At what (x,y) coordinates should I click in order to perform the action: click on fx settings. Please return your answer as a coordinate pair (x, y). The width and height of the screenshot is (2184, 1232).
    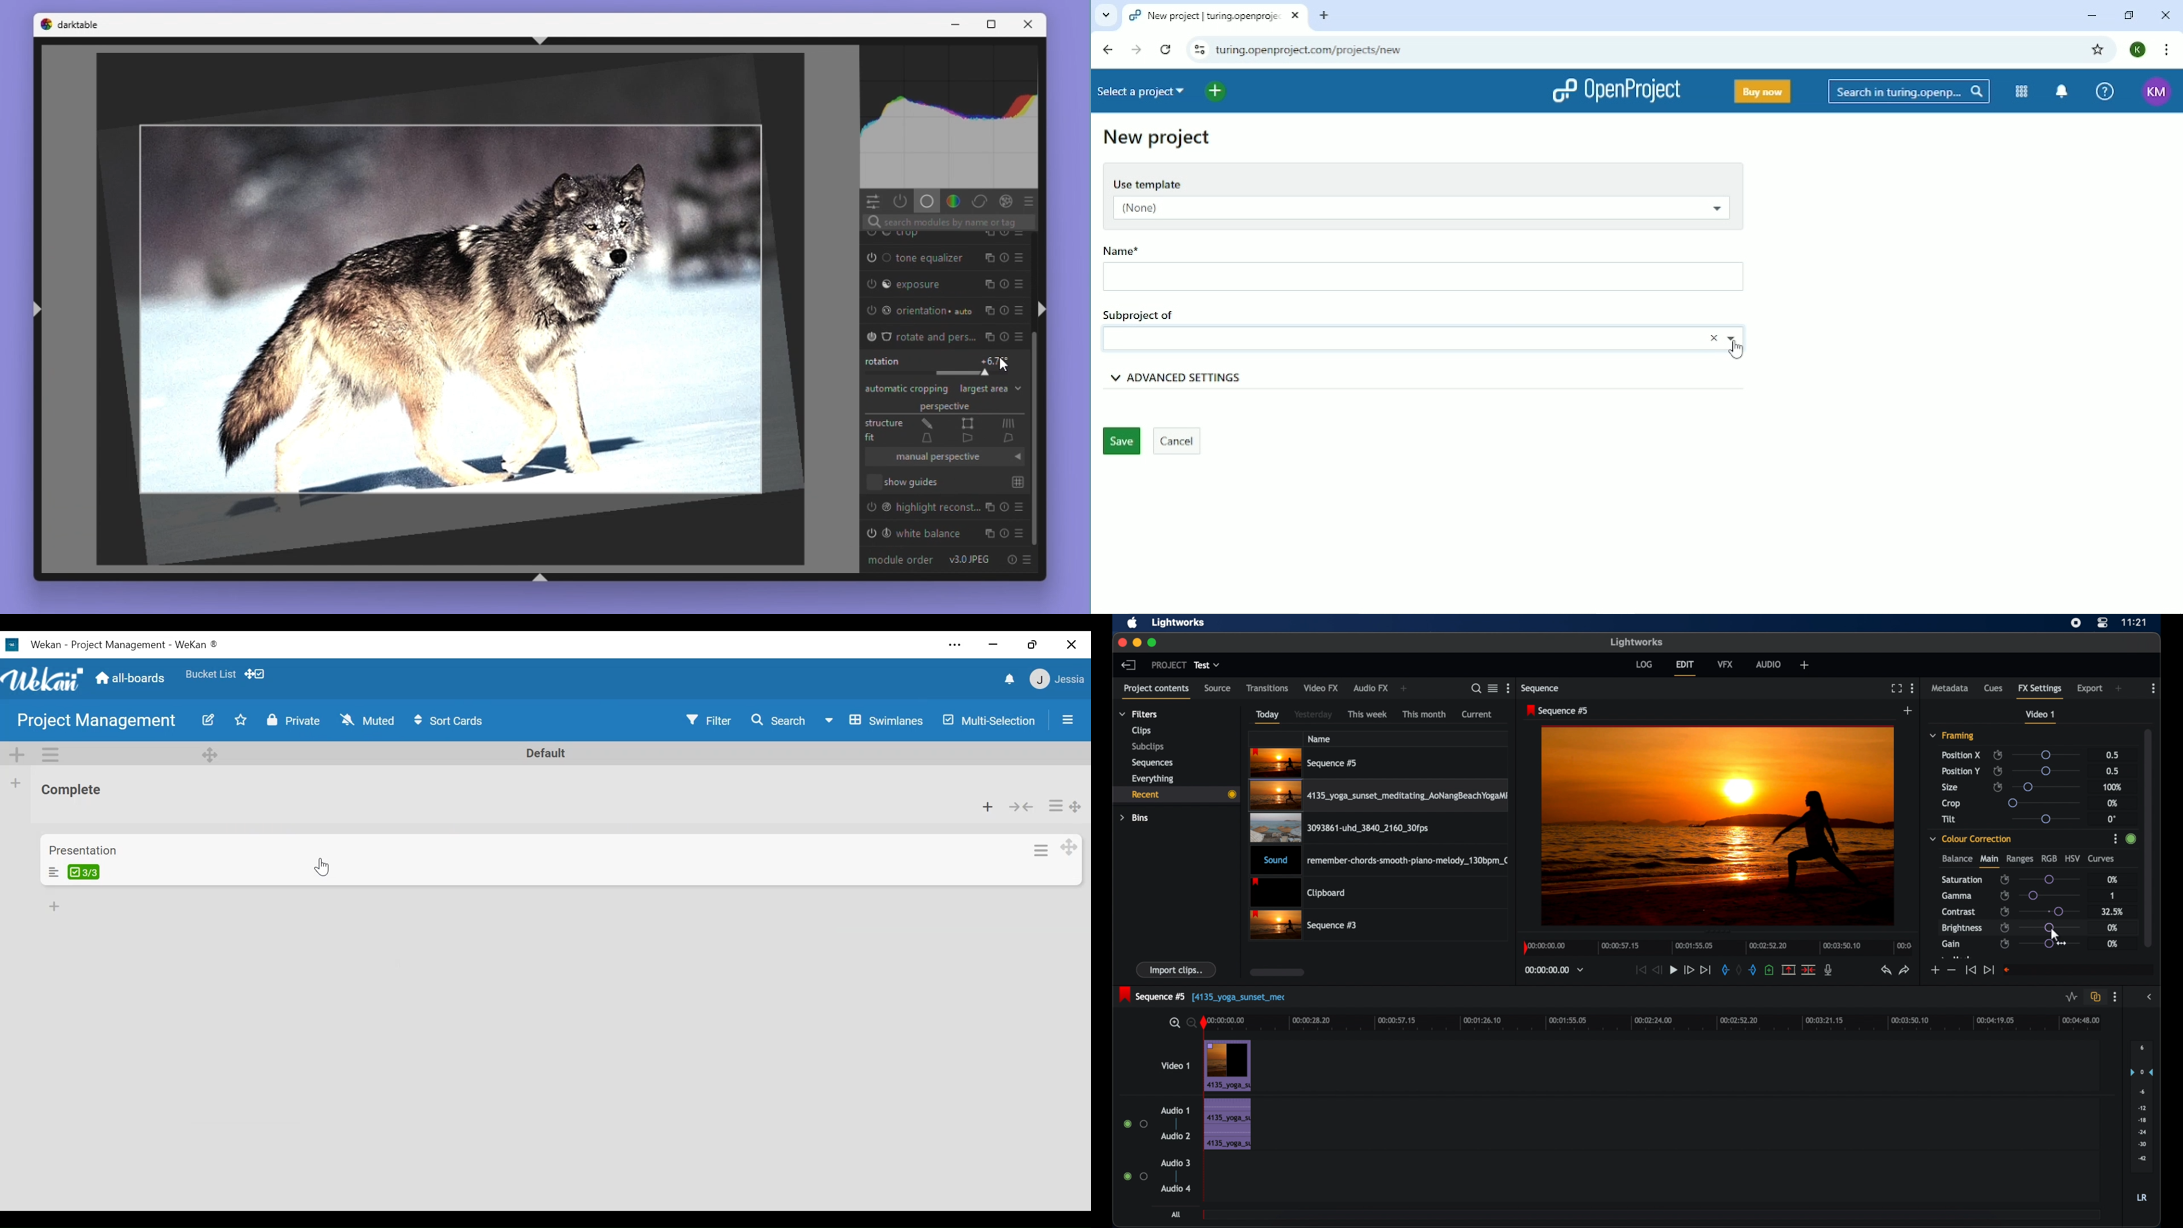
    Looking at the image, I should click on (2040, 690).